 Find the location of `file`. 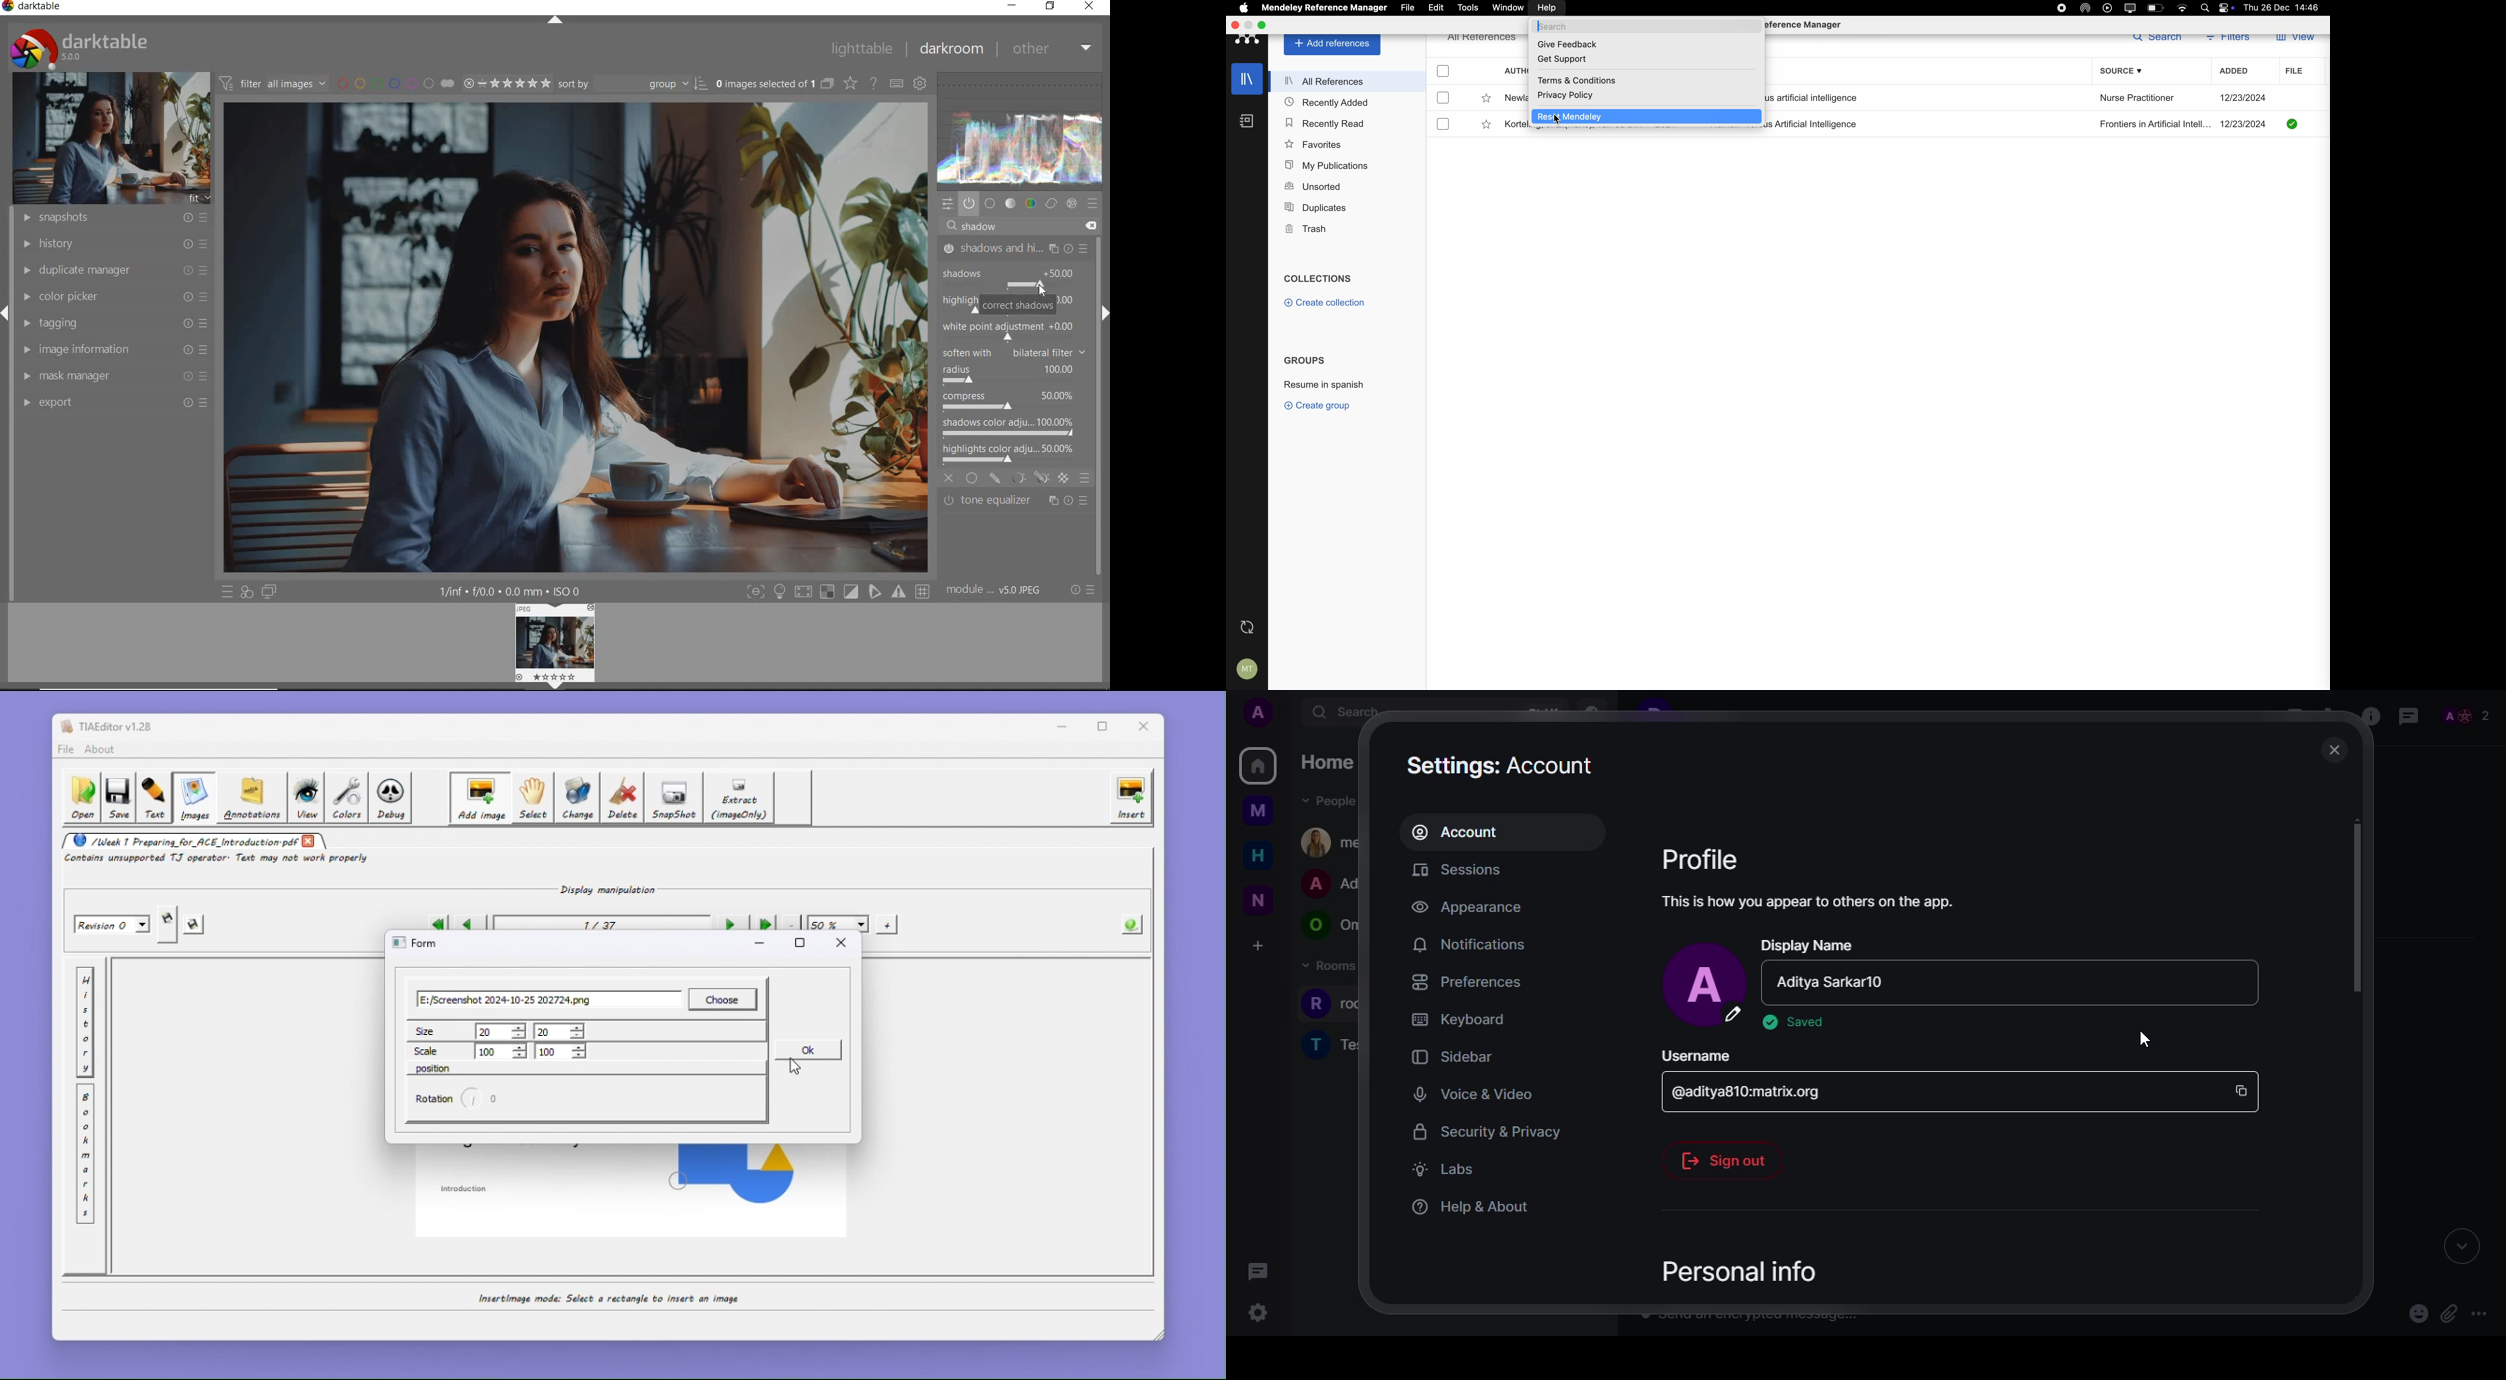

file is located at coordinates (1406, 8).